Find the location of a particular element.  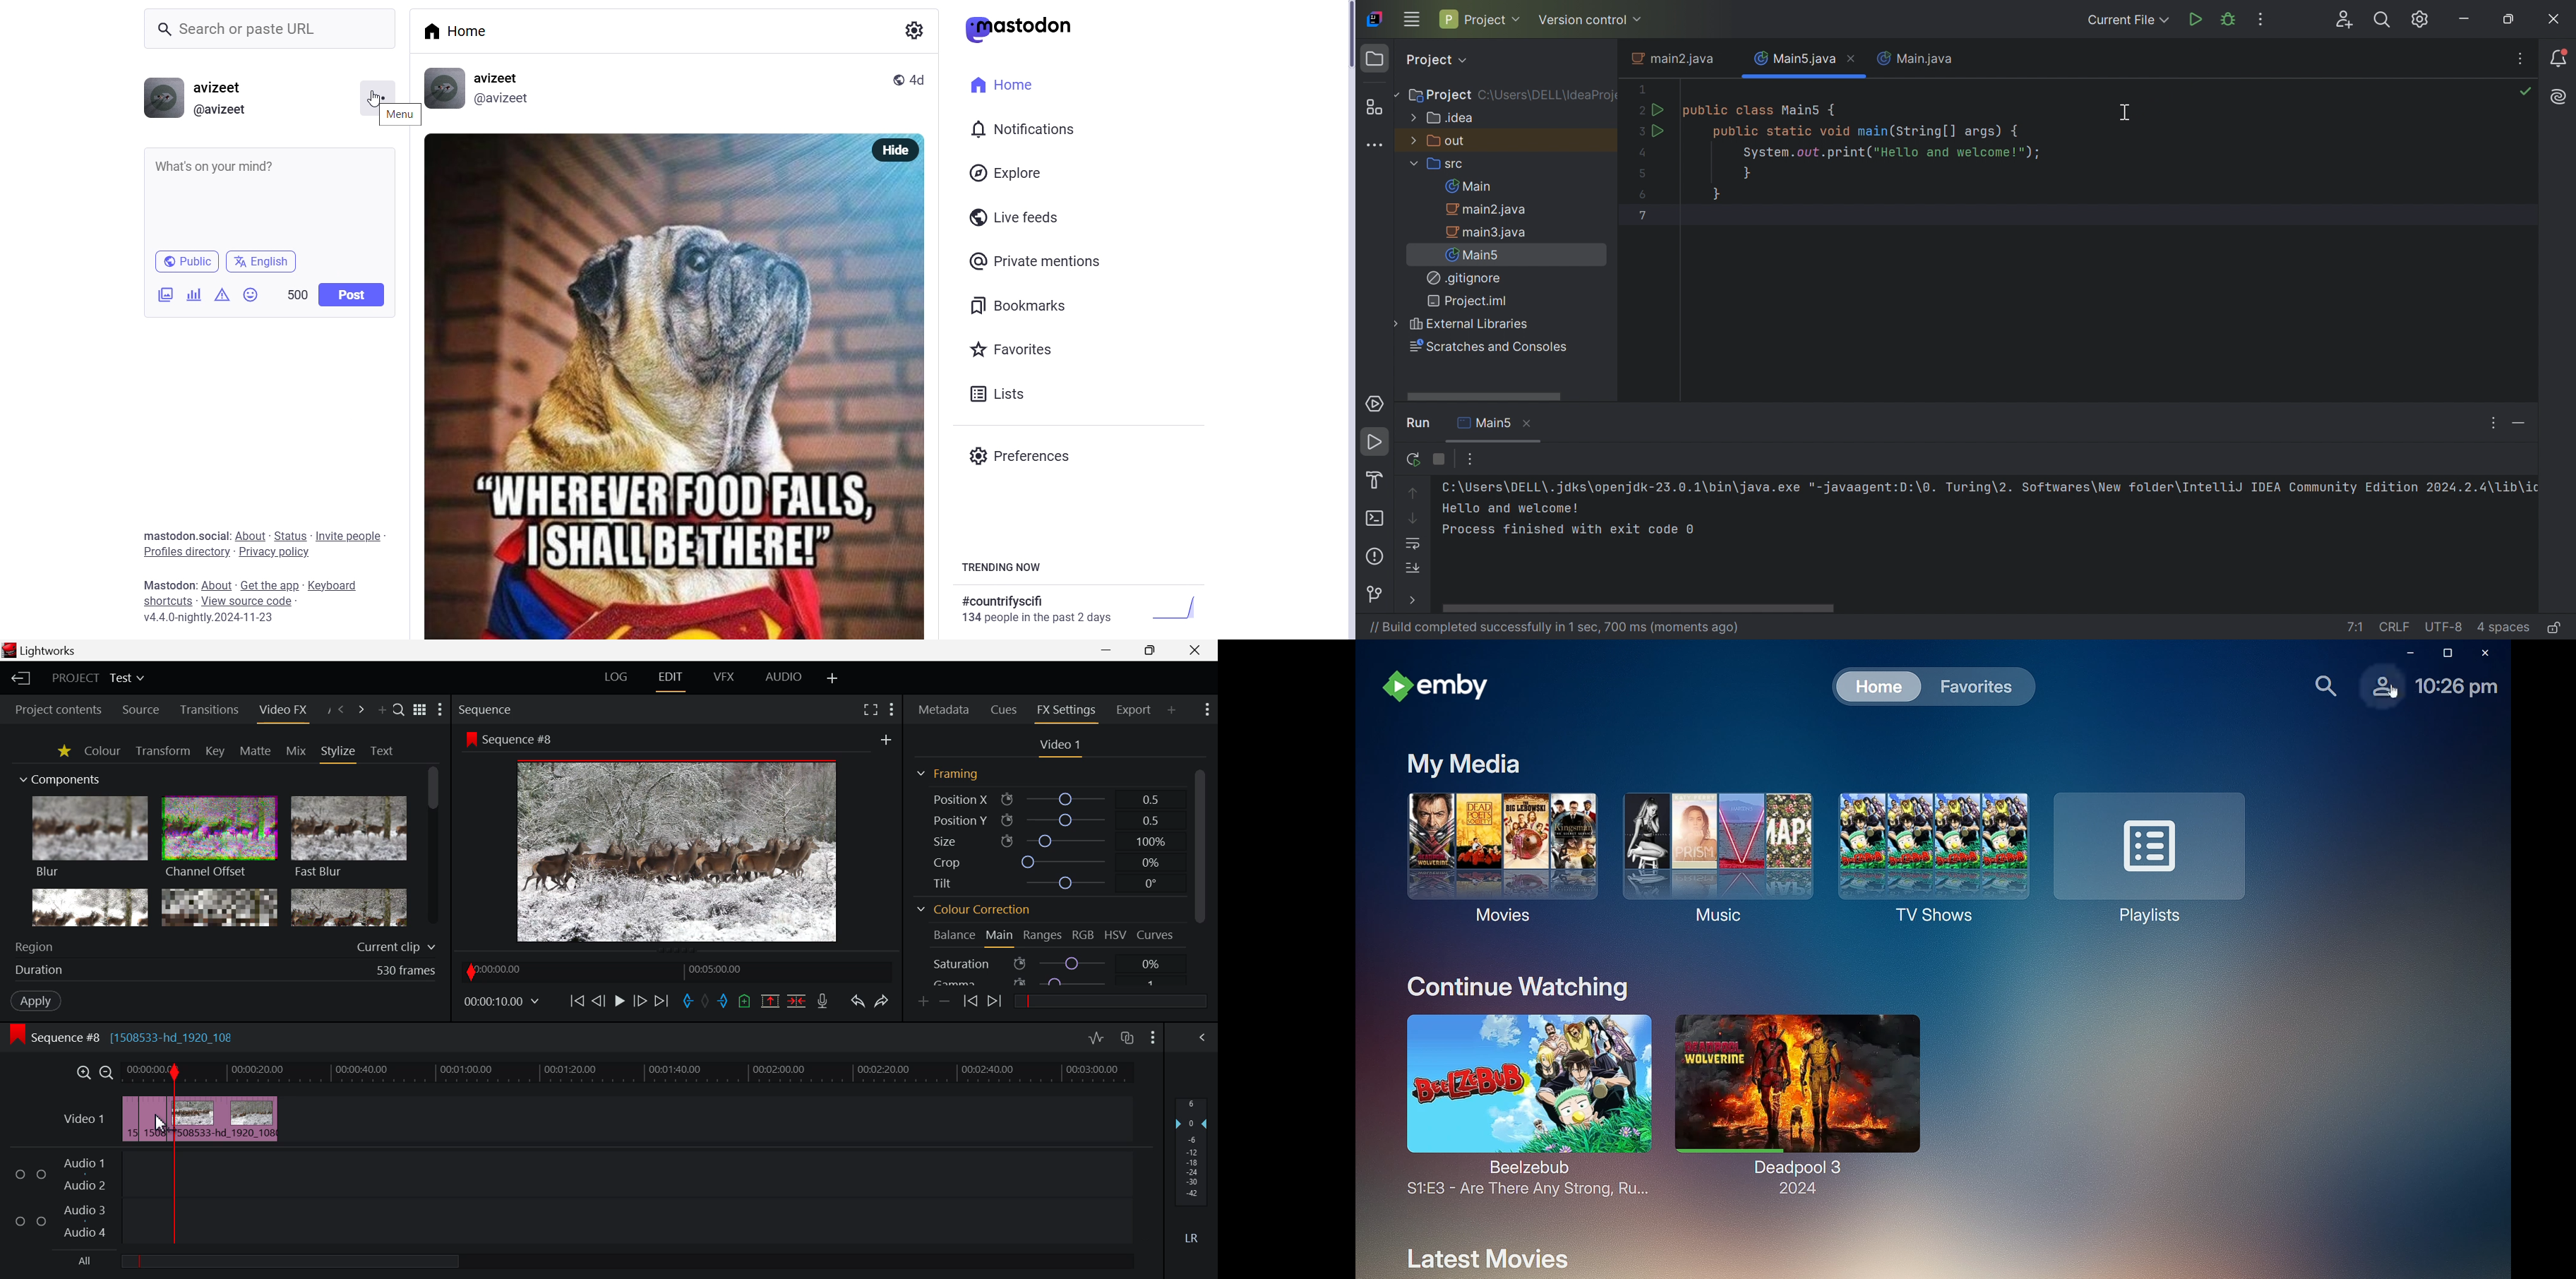

Project contents is located at coordinates (58, 708).